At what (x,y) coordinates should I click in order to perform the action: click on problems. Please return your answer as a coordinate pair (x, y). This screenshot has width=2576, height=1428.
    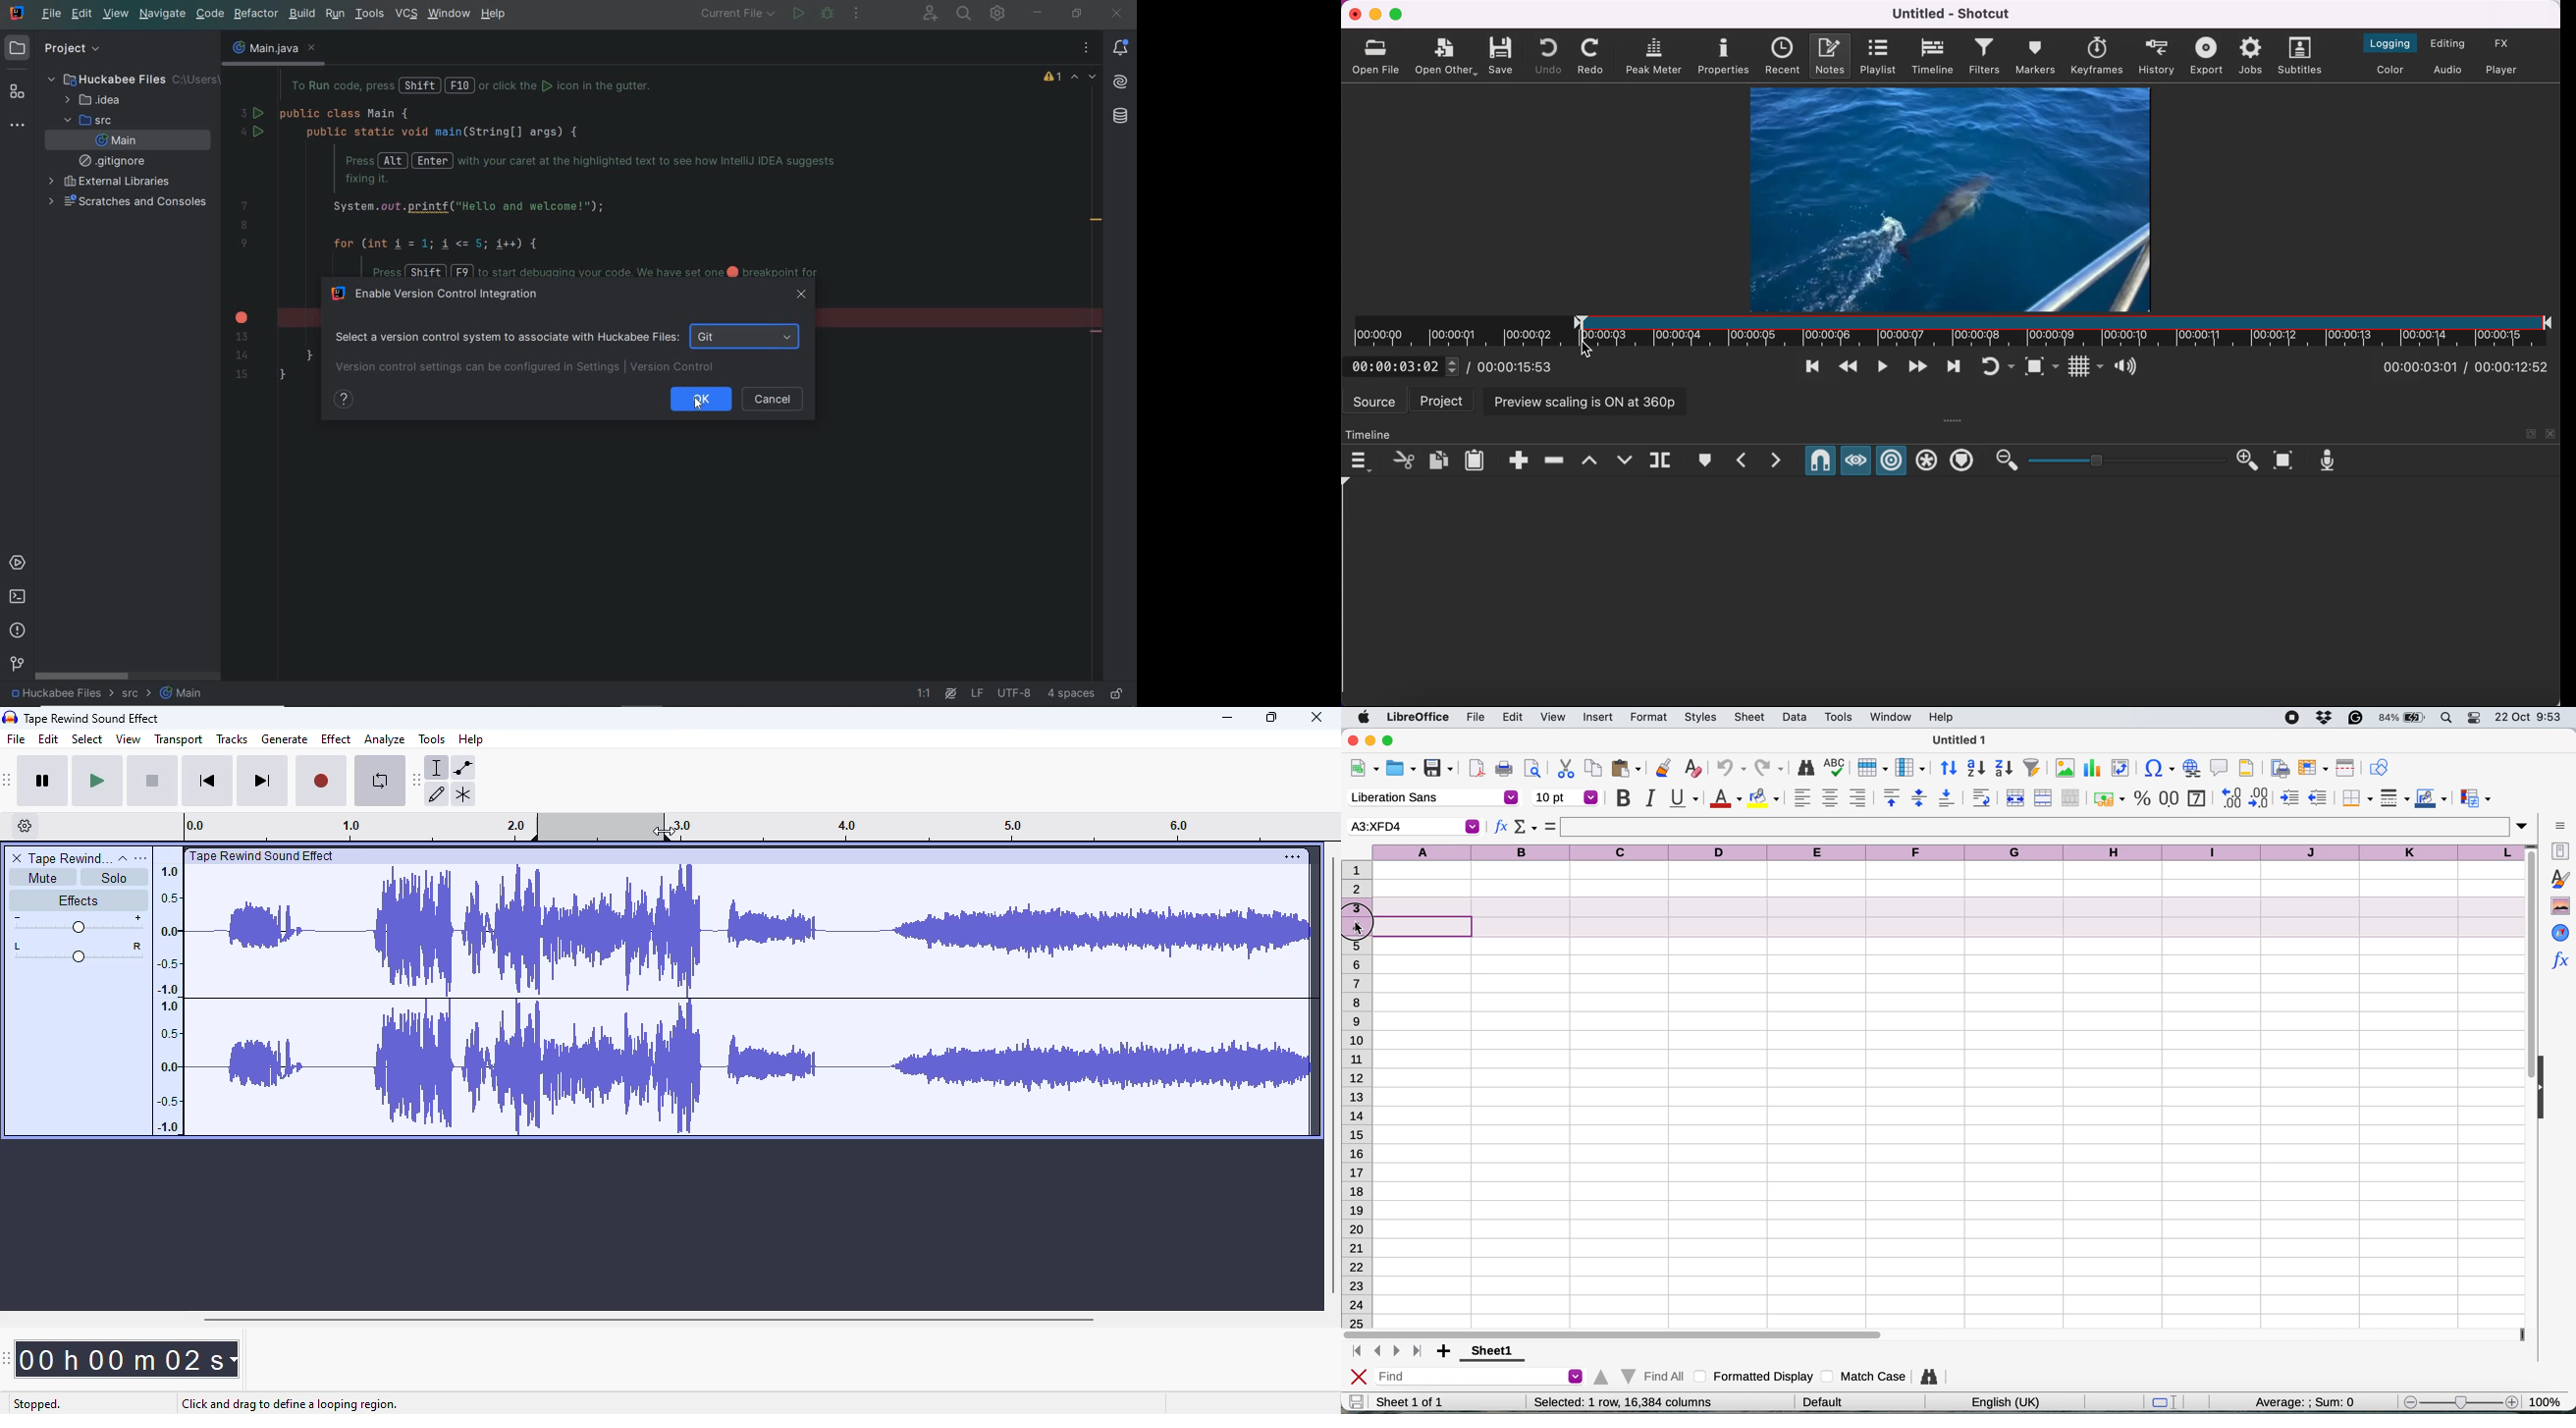
    Looking at the image, I should click on (18, 629).